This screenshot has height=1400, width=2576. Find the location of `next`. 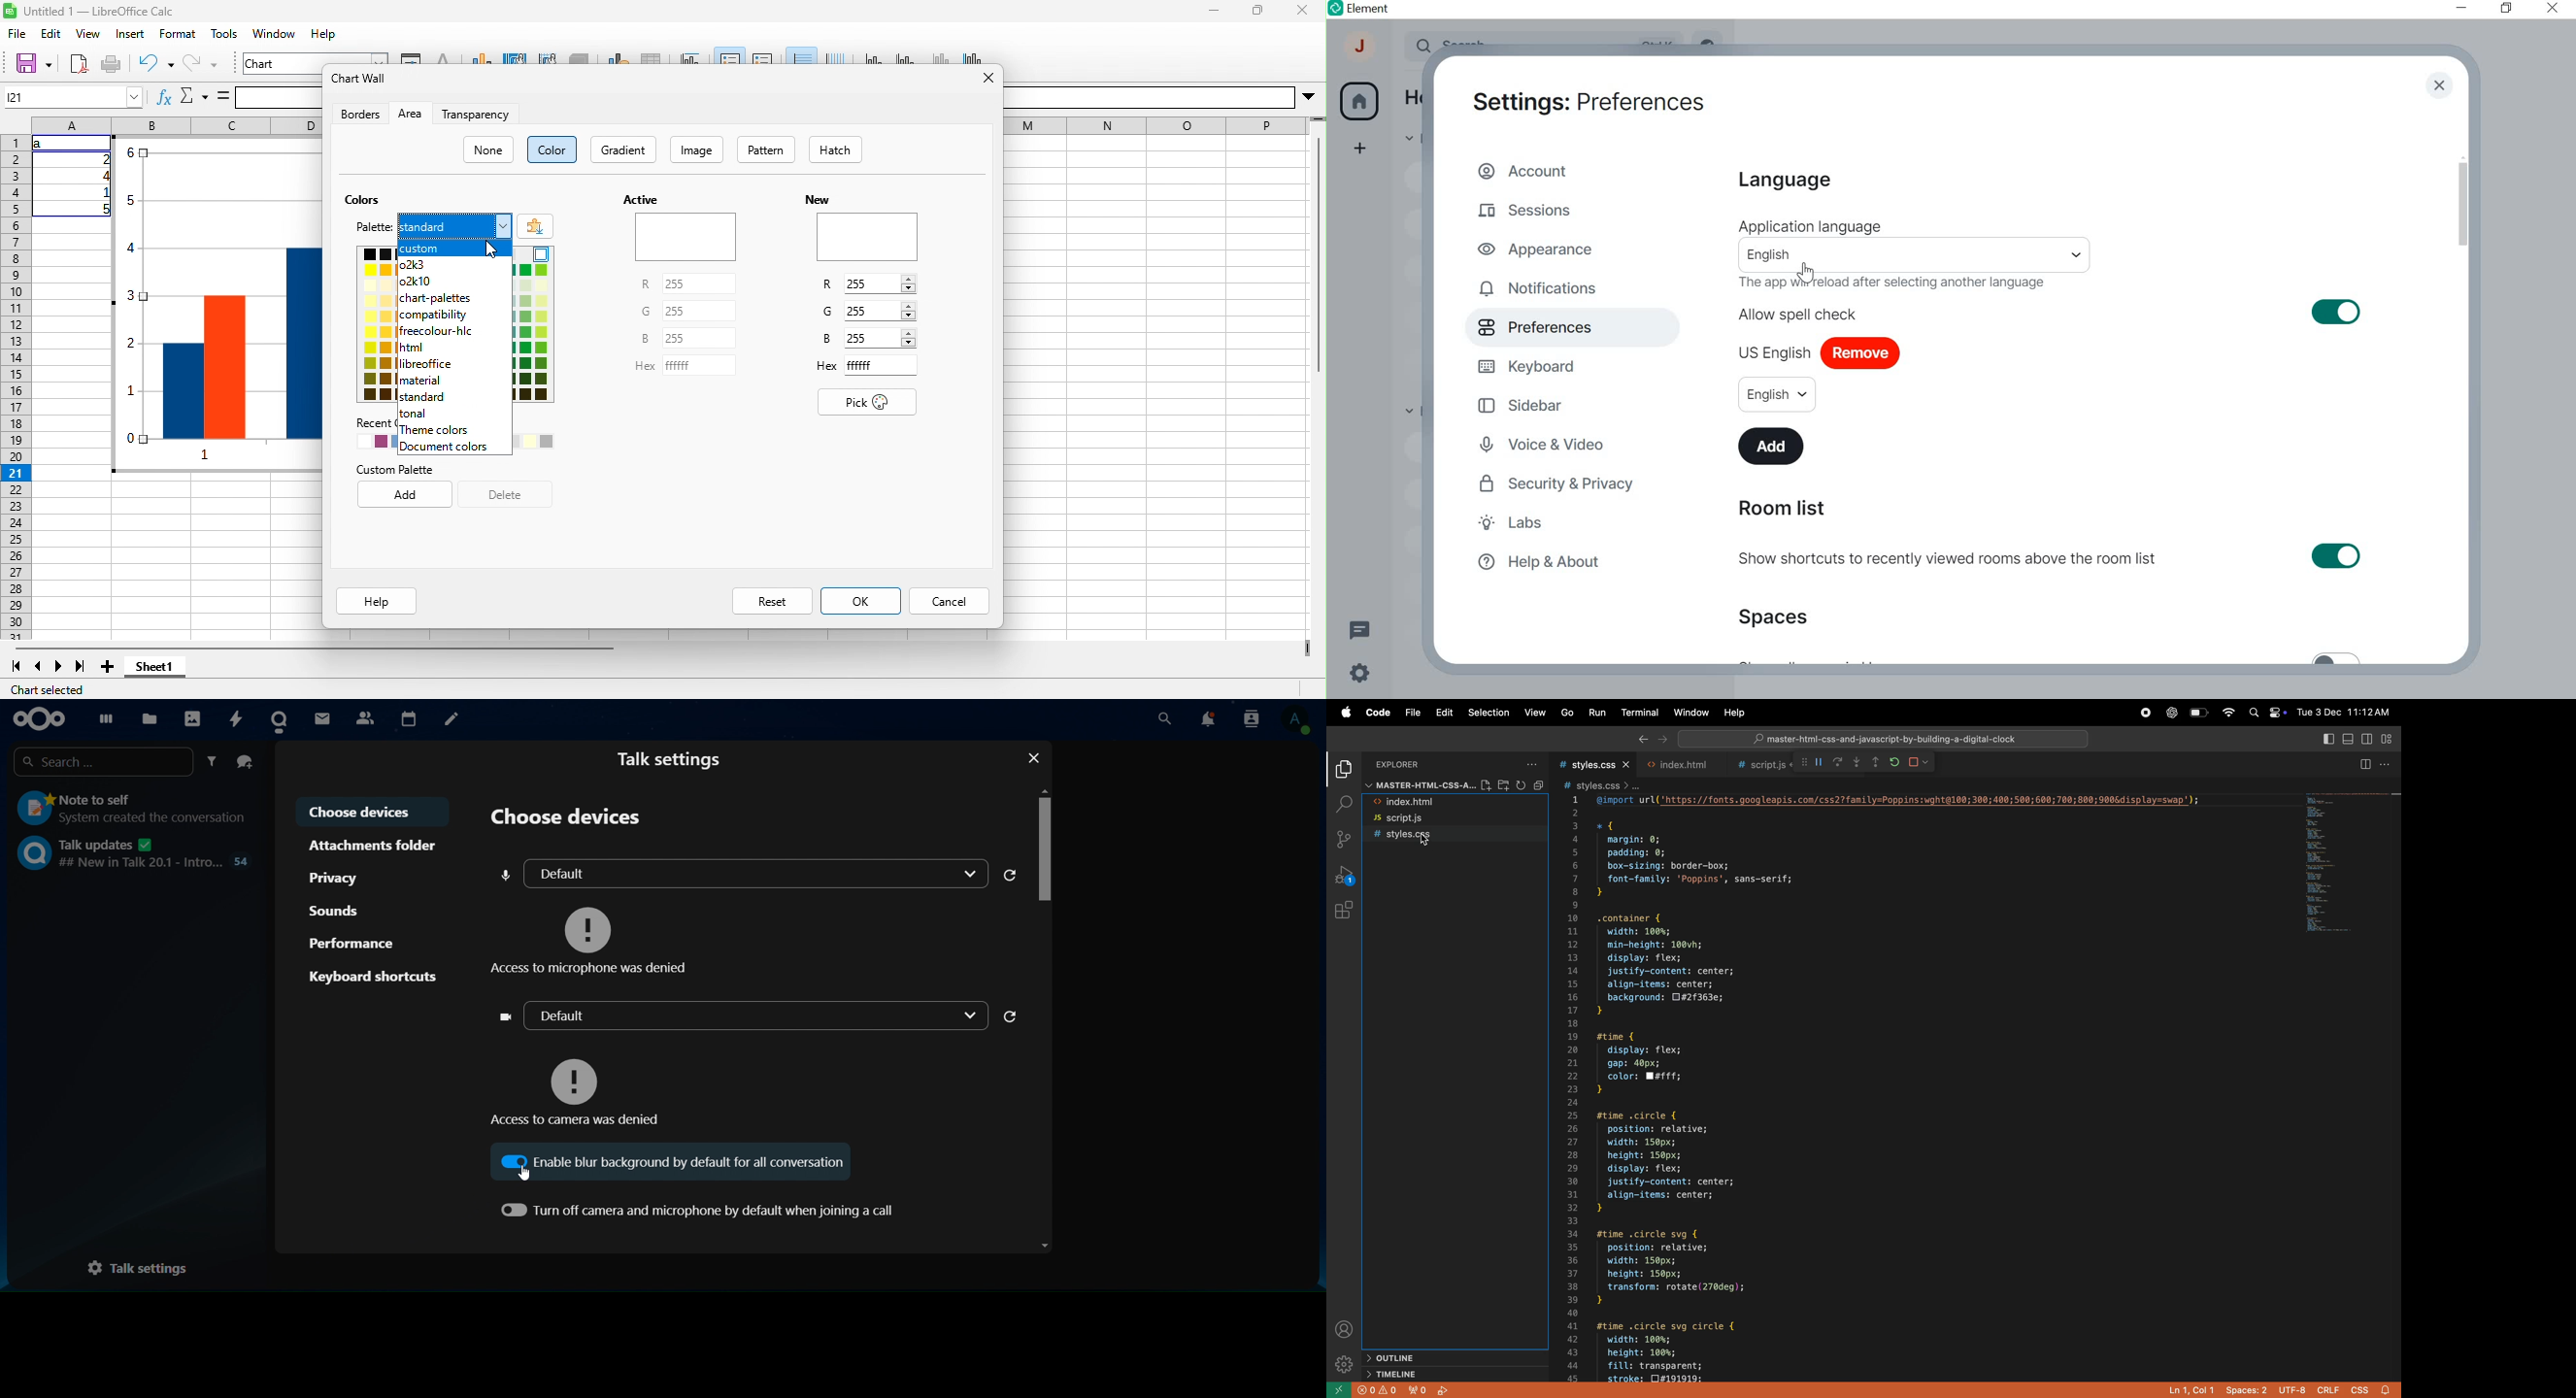

next is located at coordinates (1662, 740).